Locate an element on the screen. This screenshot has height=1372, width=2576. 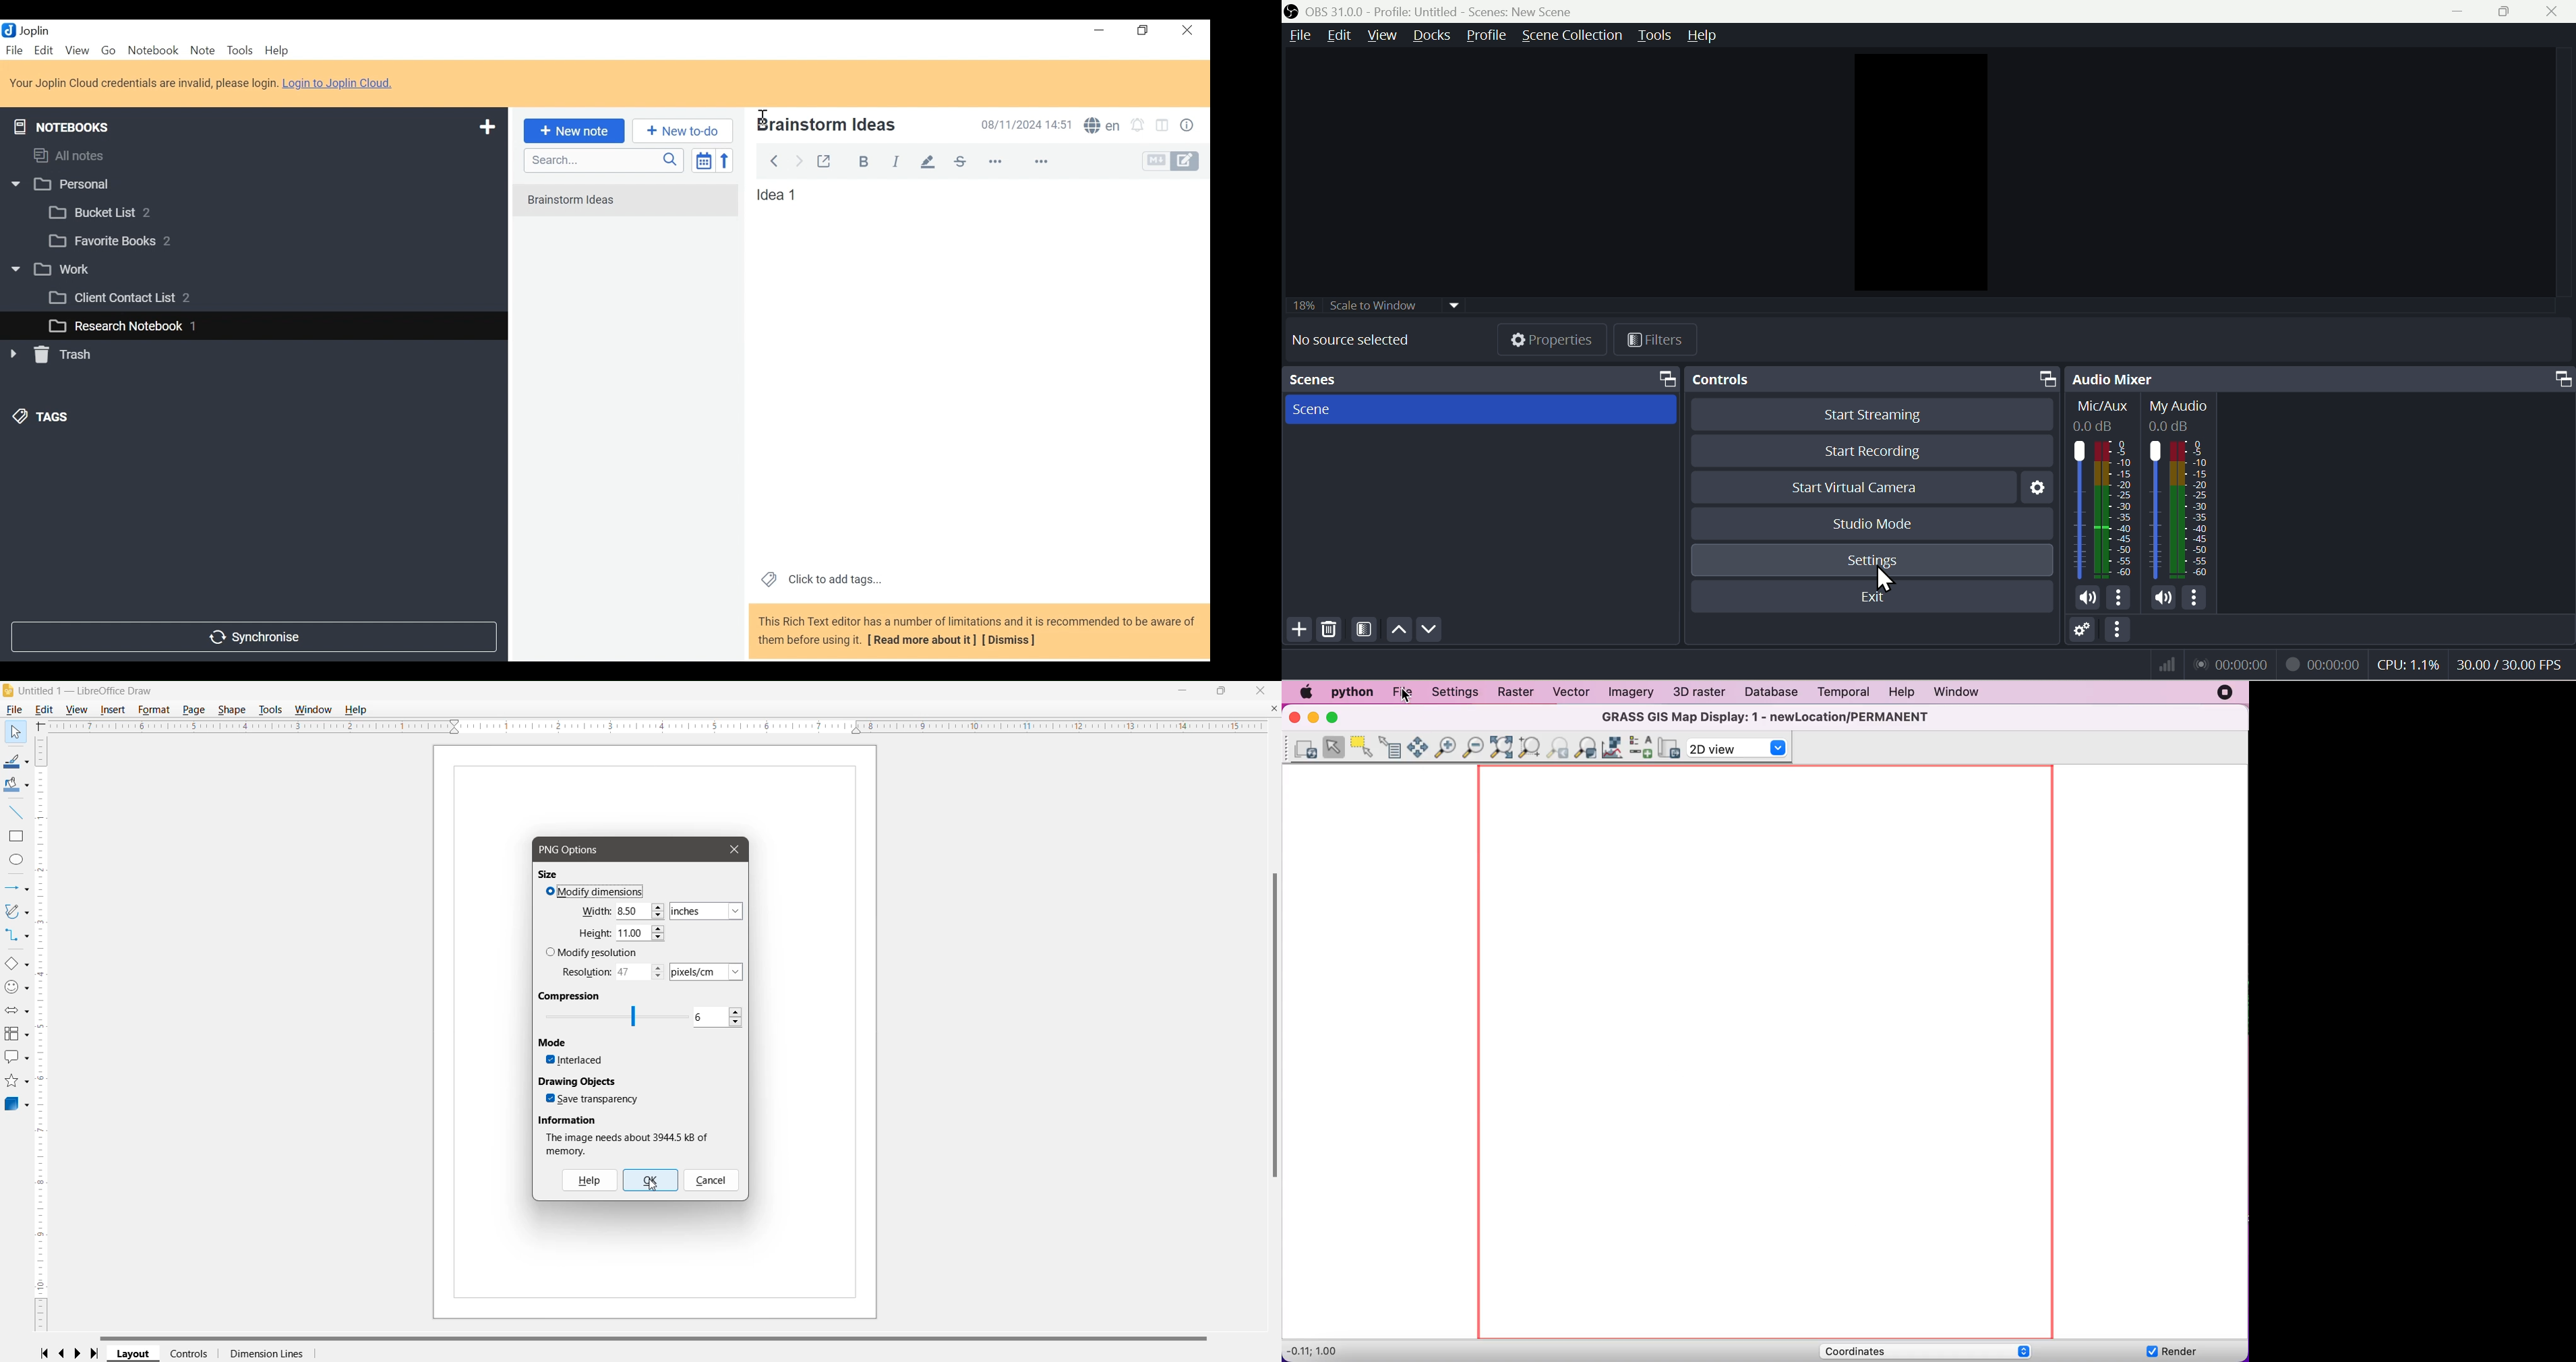
Restore is located at coordinates (1144, 31).